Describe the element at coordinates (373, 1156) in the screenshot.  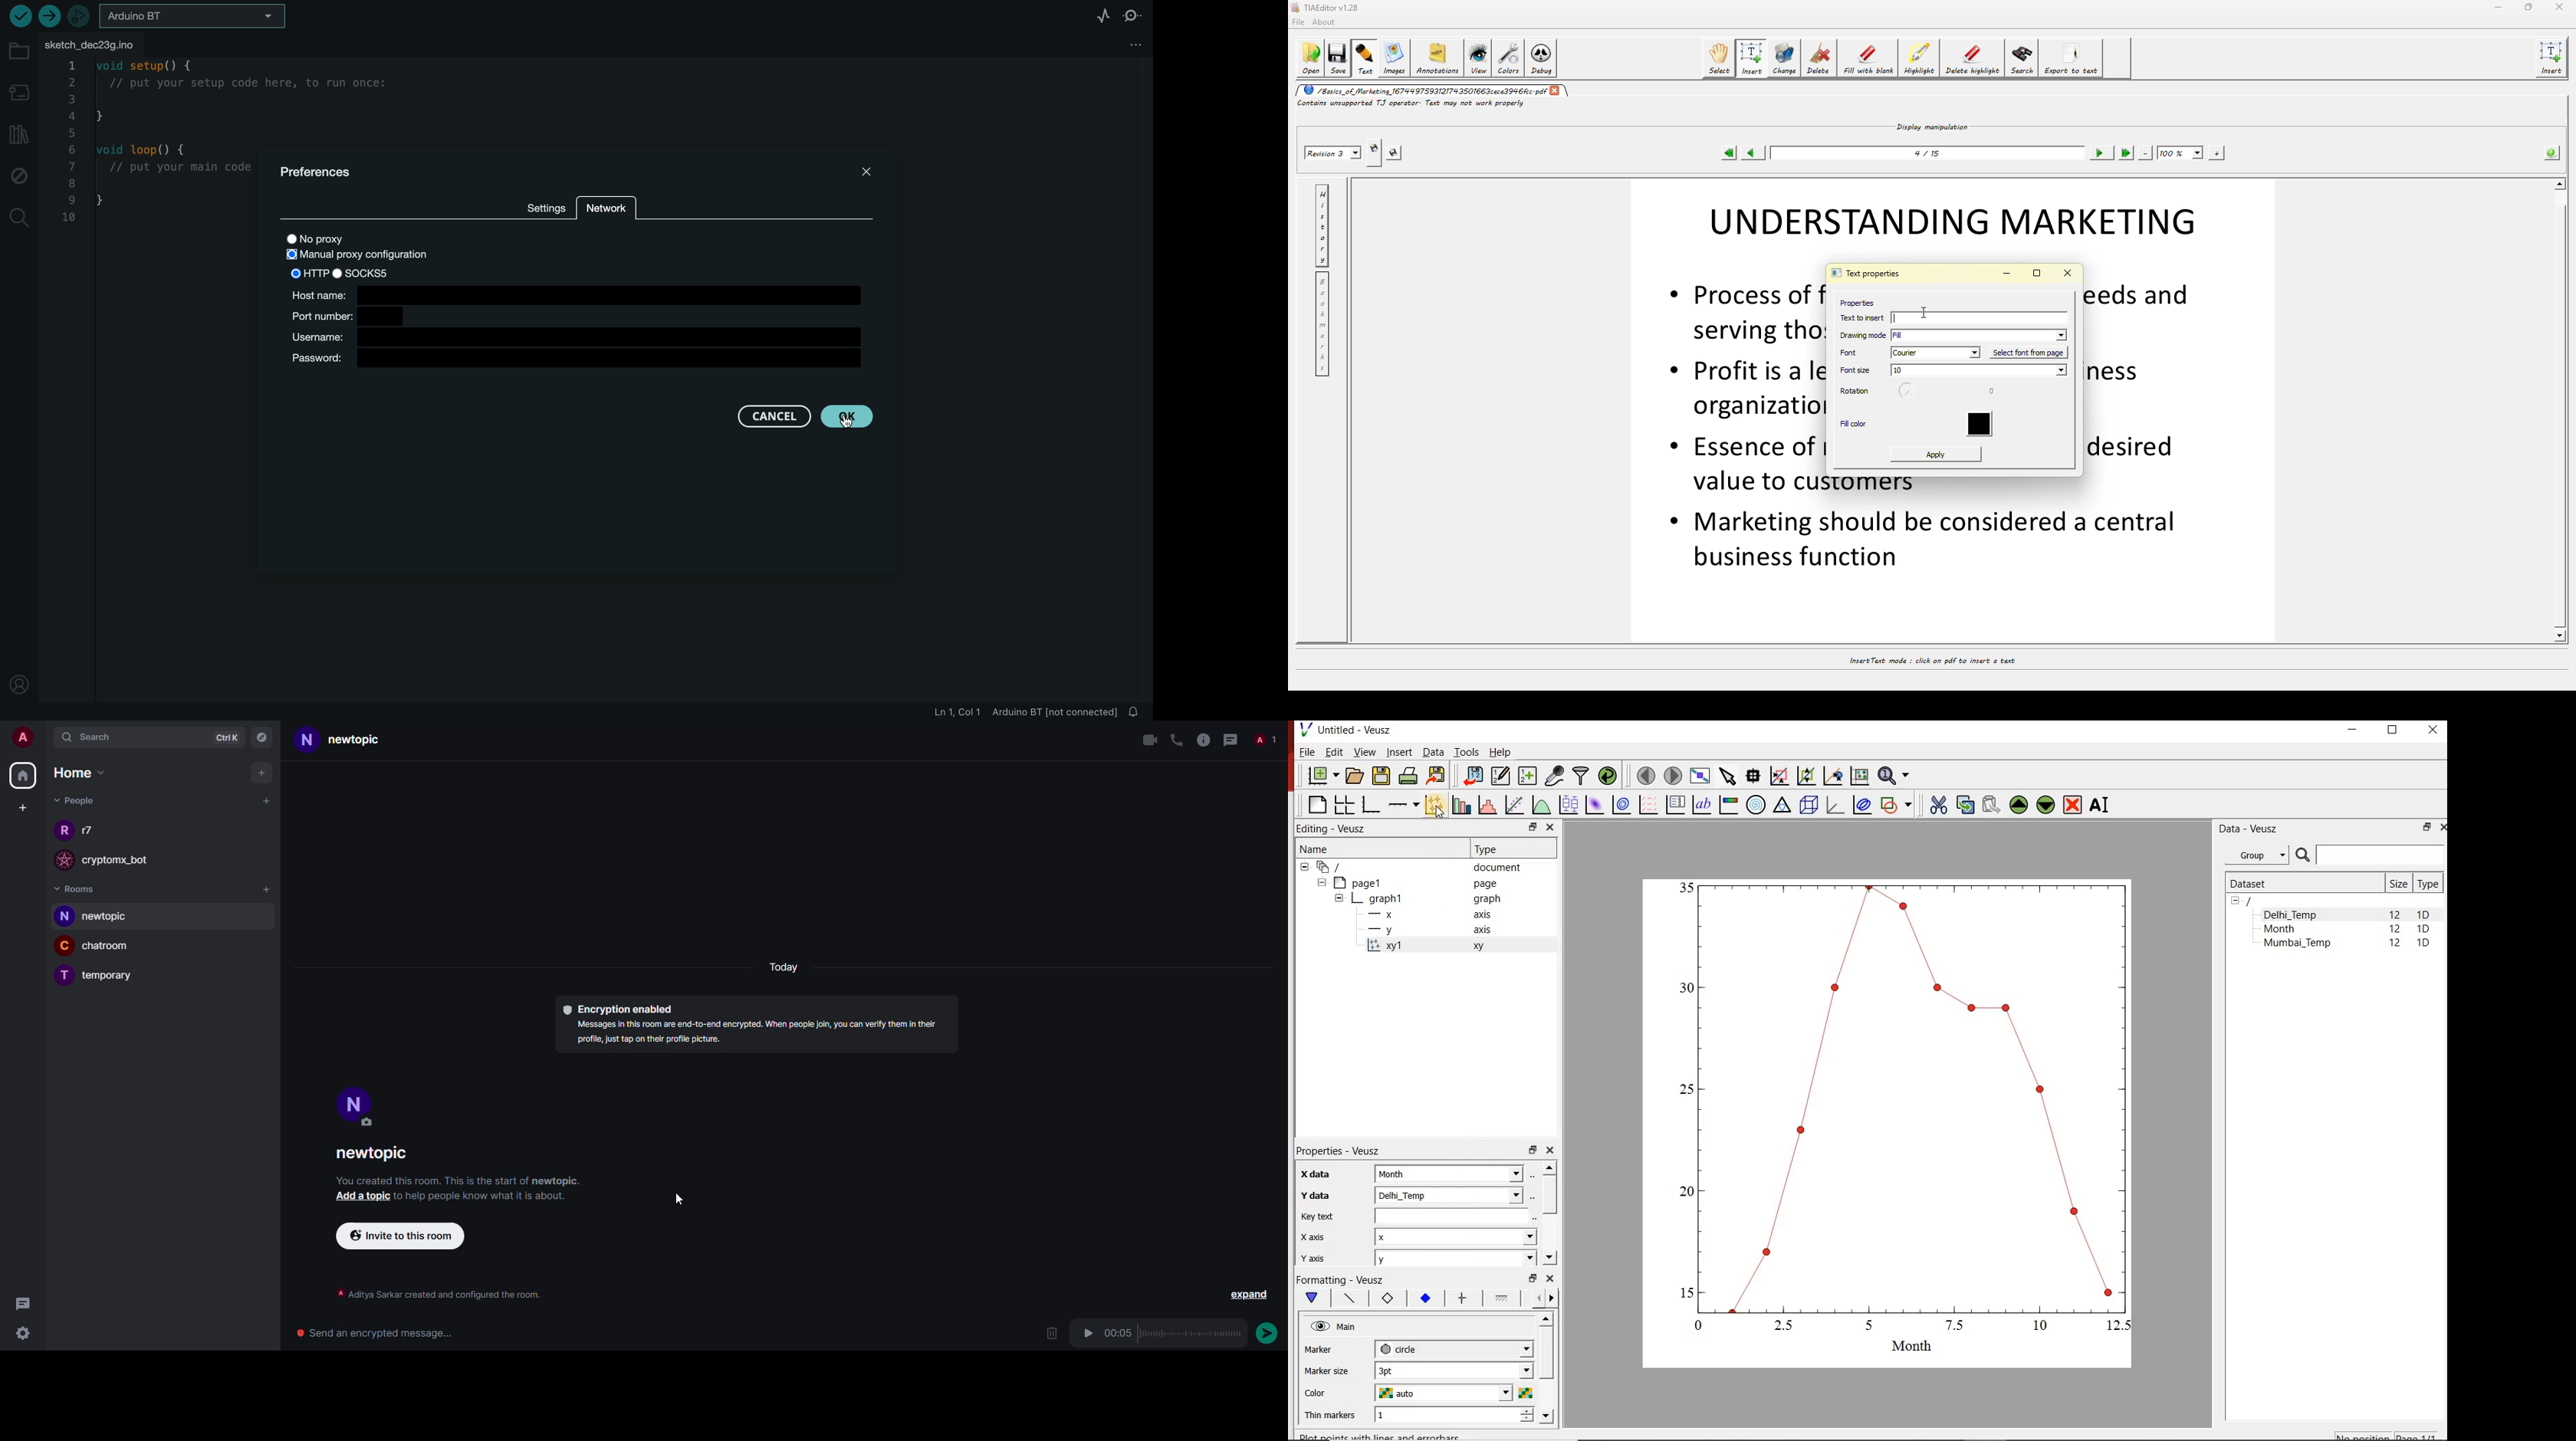
I see `room` at that location.